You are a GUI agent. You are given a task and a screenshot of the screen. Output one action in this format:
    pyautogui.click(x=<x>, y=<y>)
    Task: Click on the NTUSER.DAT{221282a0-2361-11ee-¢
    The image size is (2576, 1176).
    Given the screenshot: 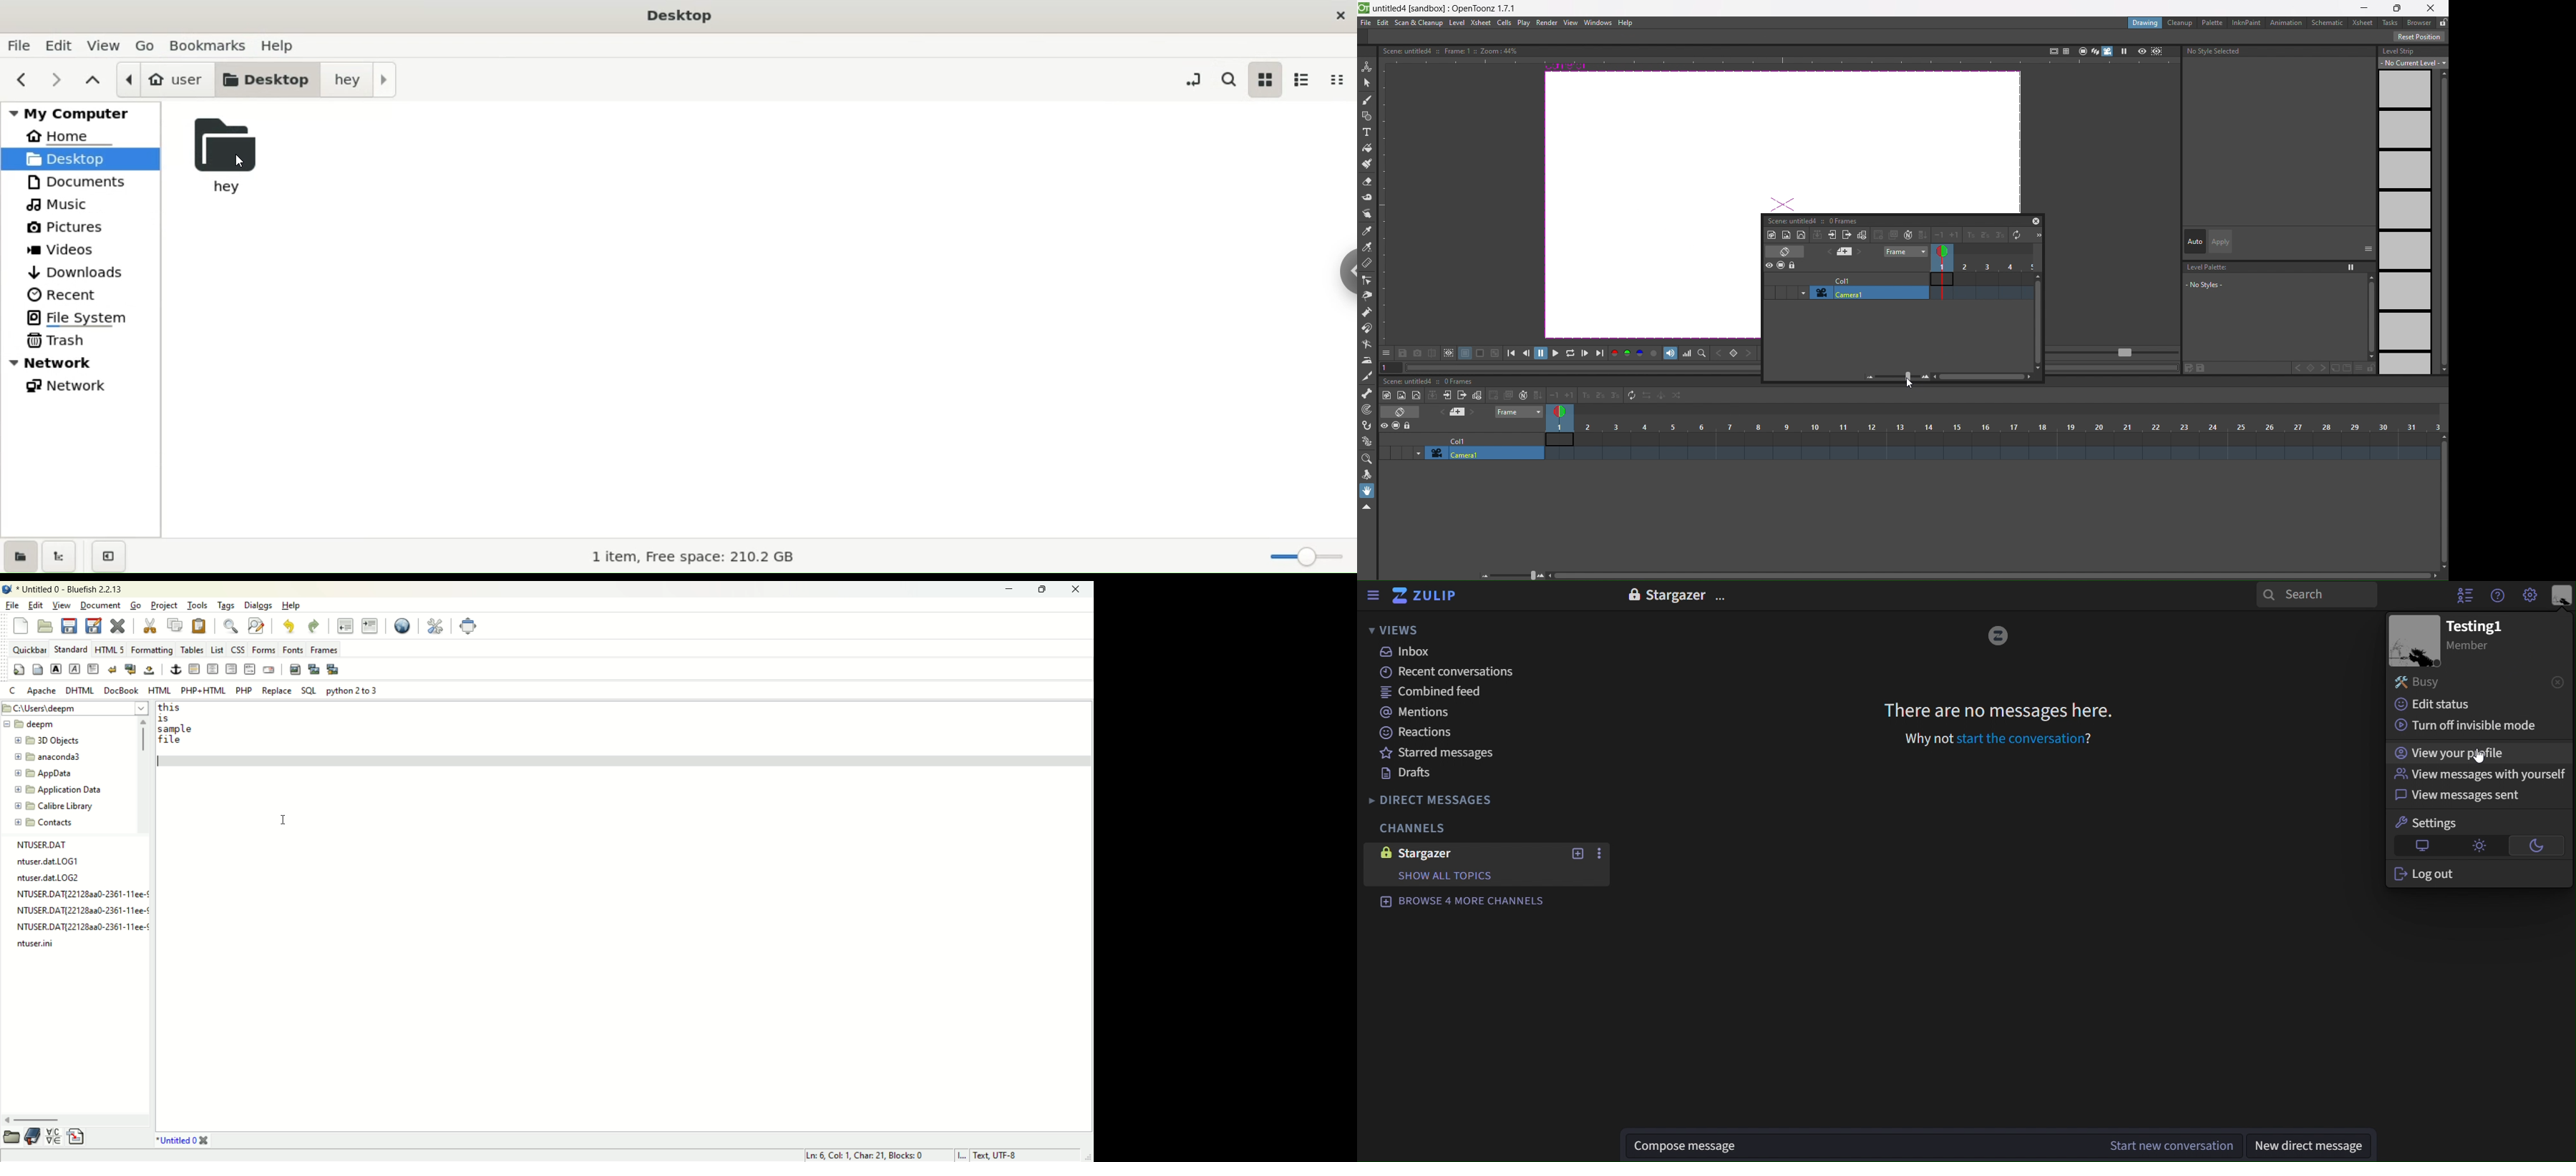 What is the action you would take?
    pyautogui.click(x=80, y=927)
    